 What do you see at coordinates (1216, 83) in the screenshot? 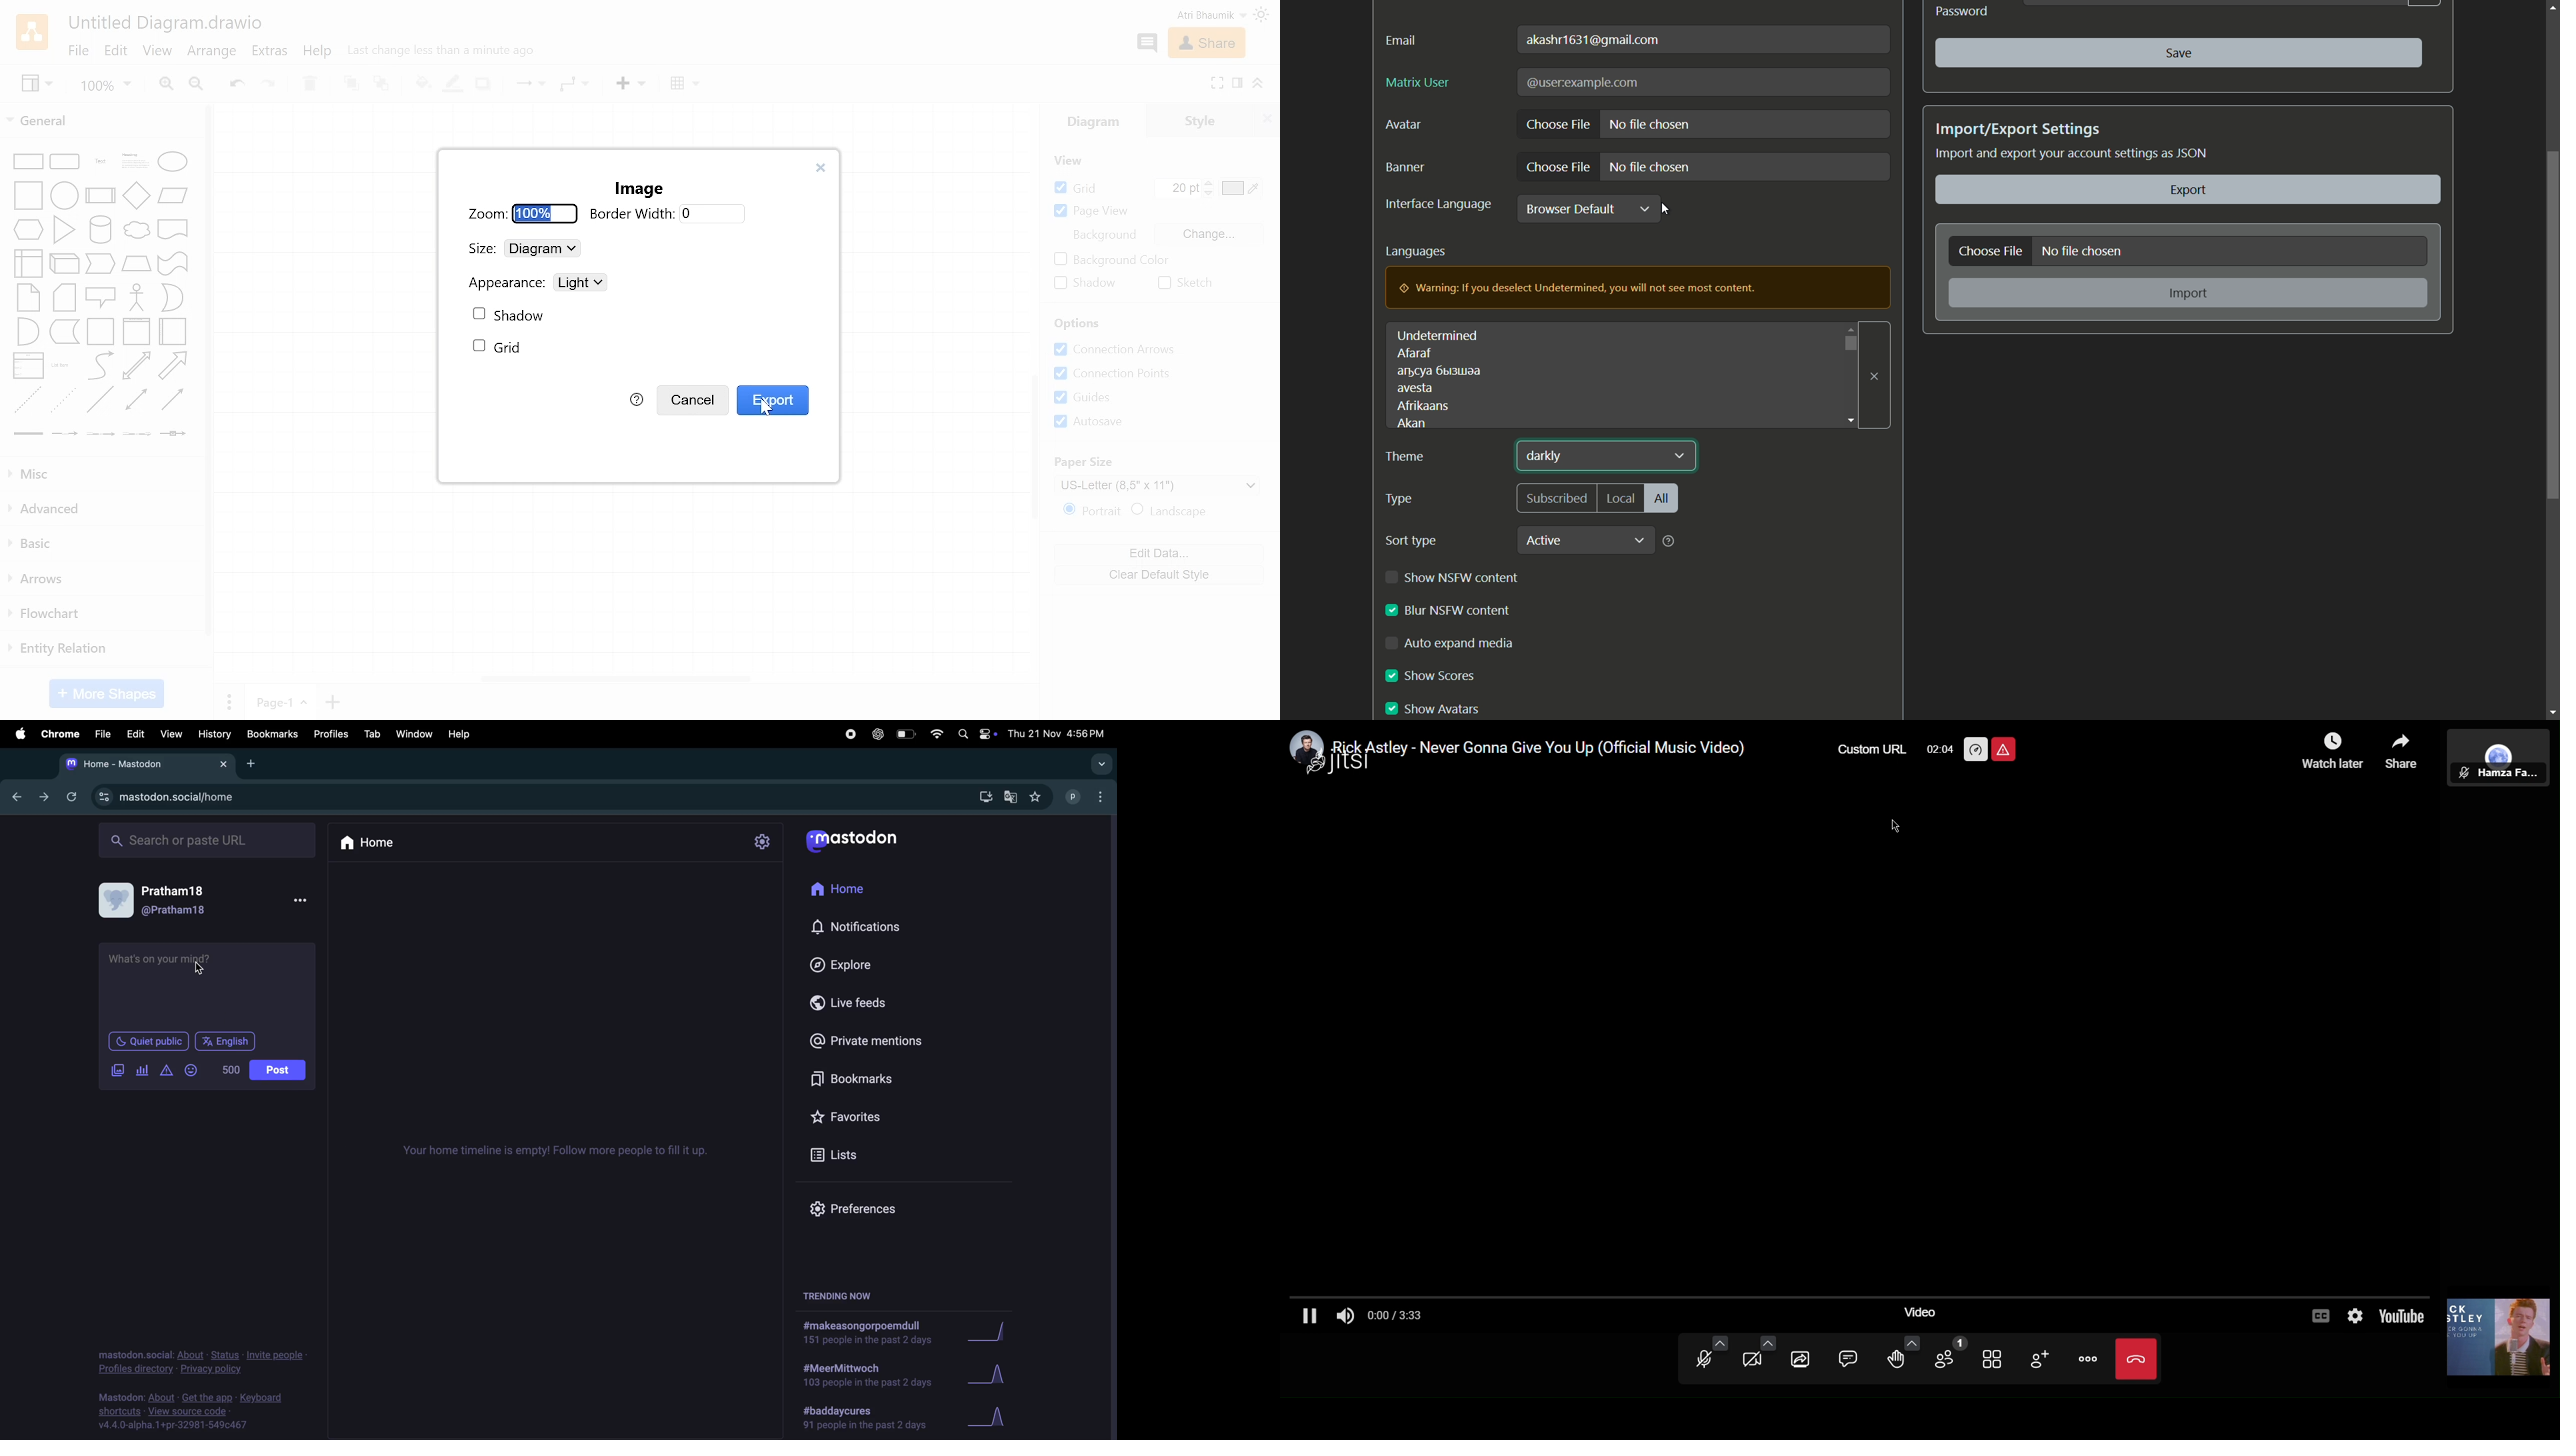
I see `Fullscreen` at bounding box center [1216, 83].